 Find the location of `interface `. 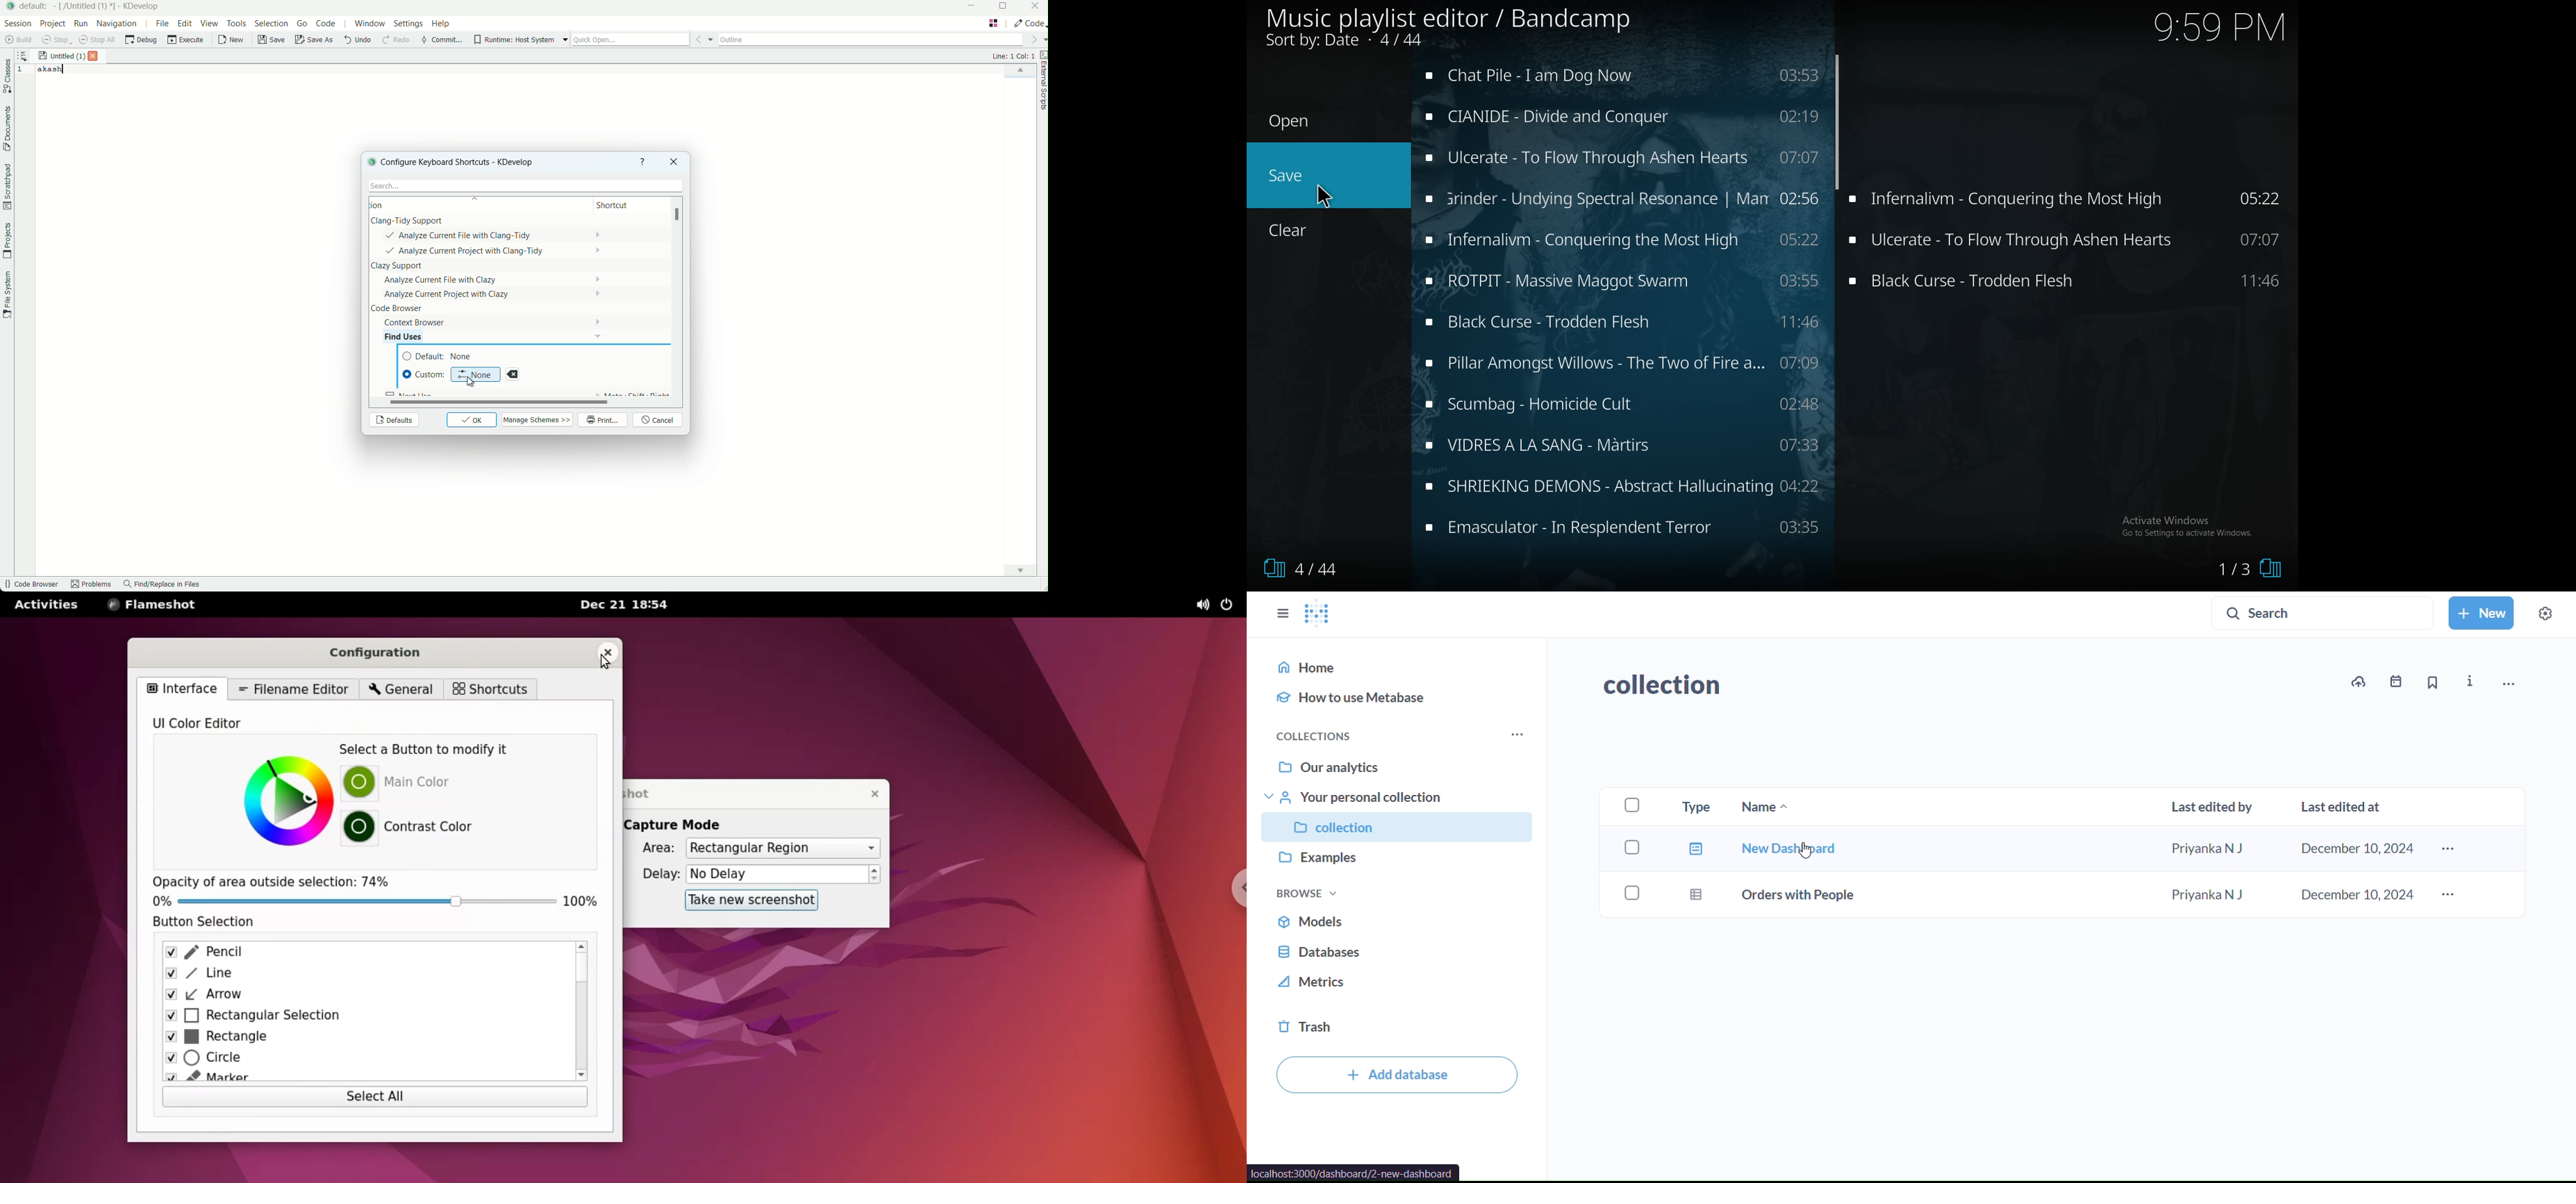

interface  is located at coordinates (185, 689).